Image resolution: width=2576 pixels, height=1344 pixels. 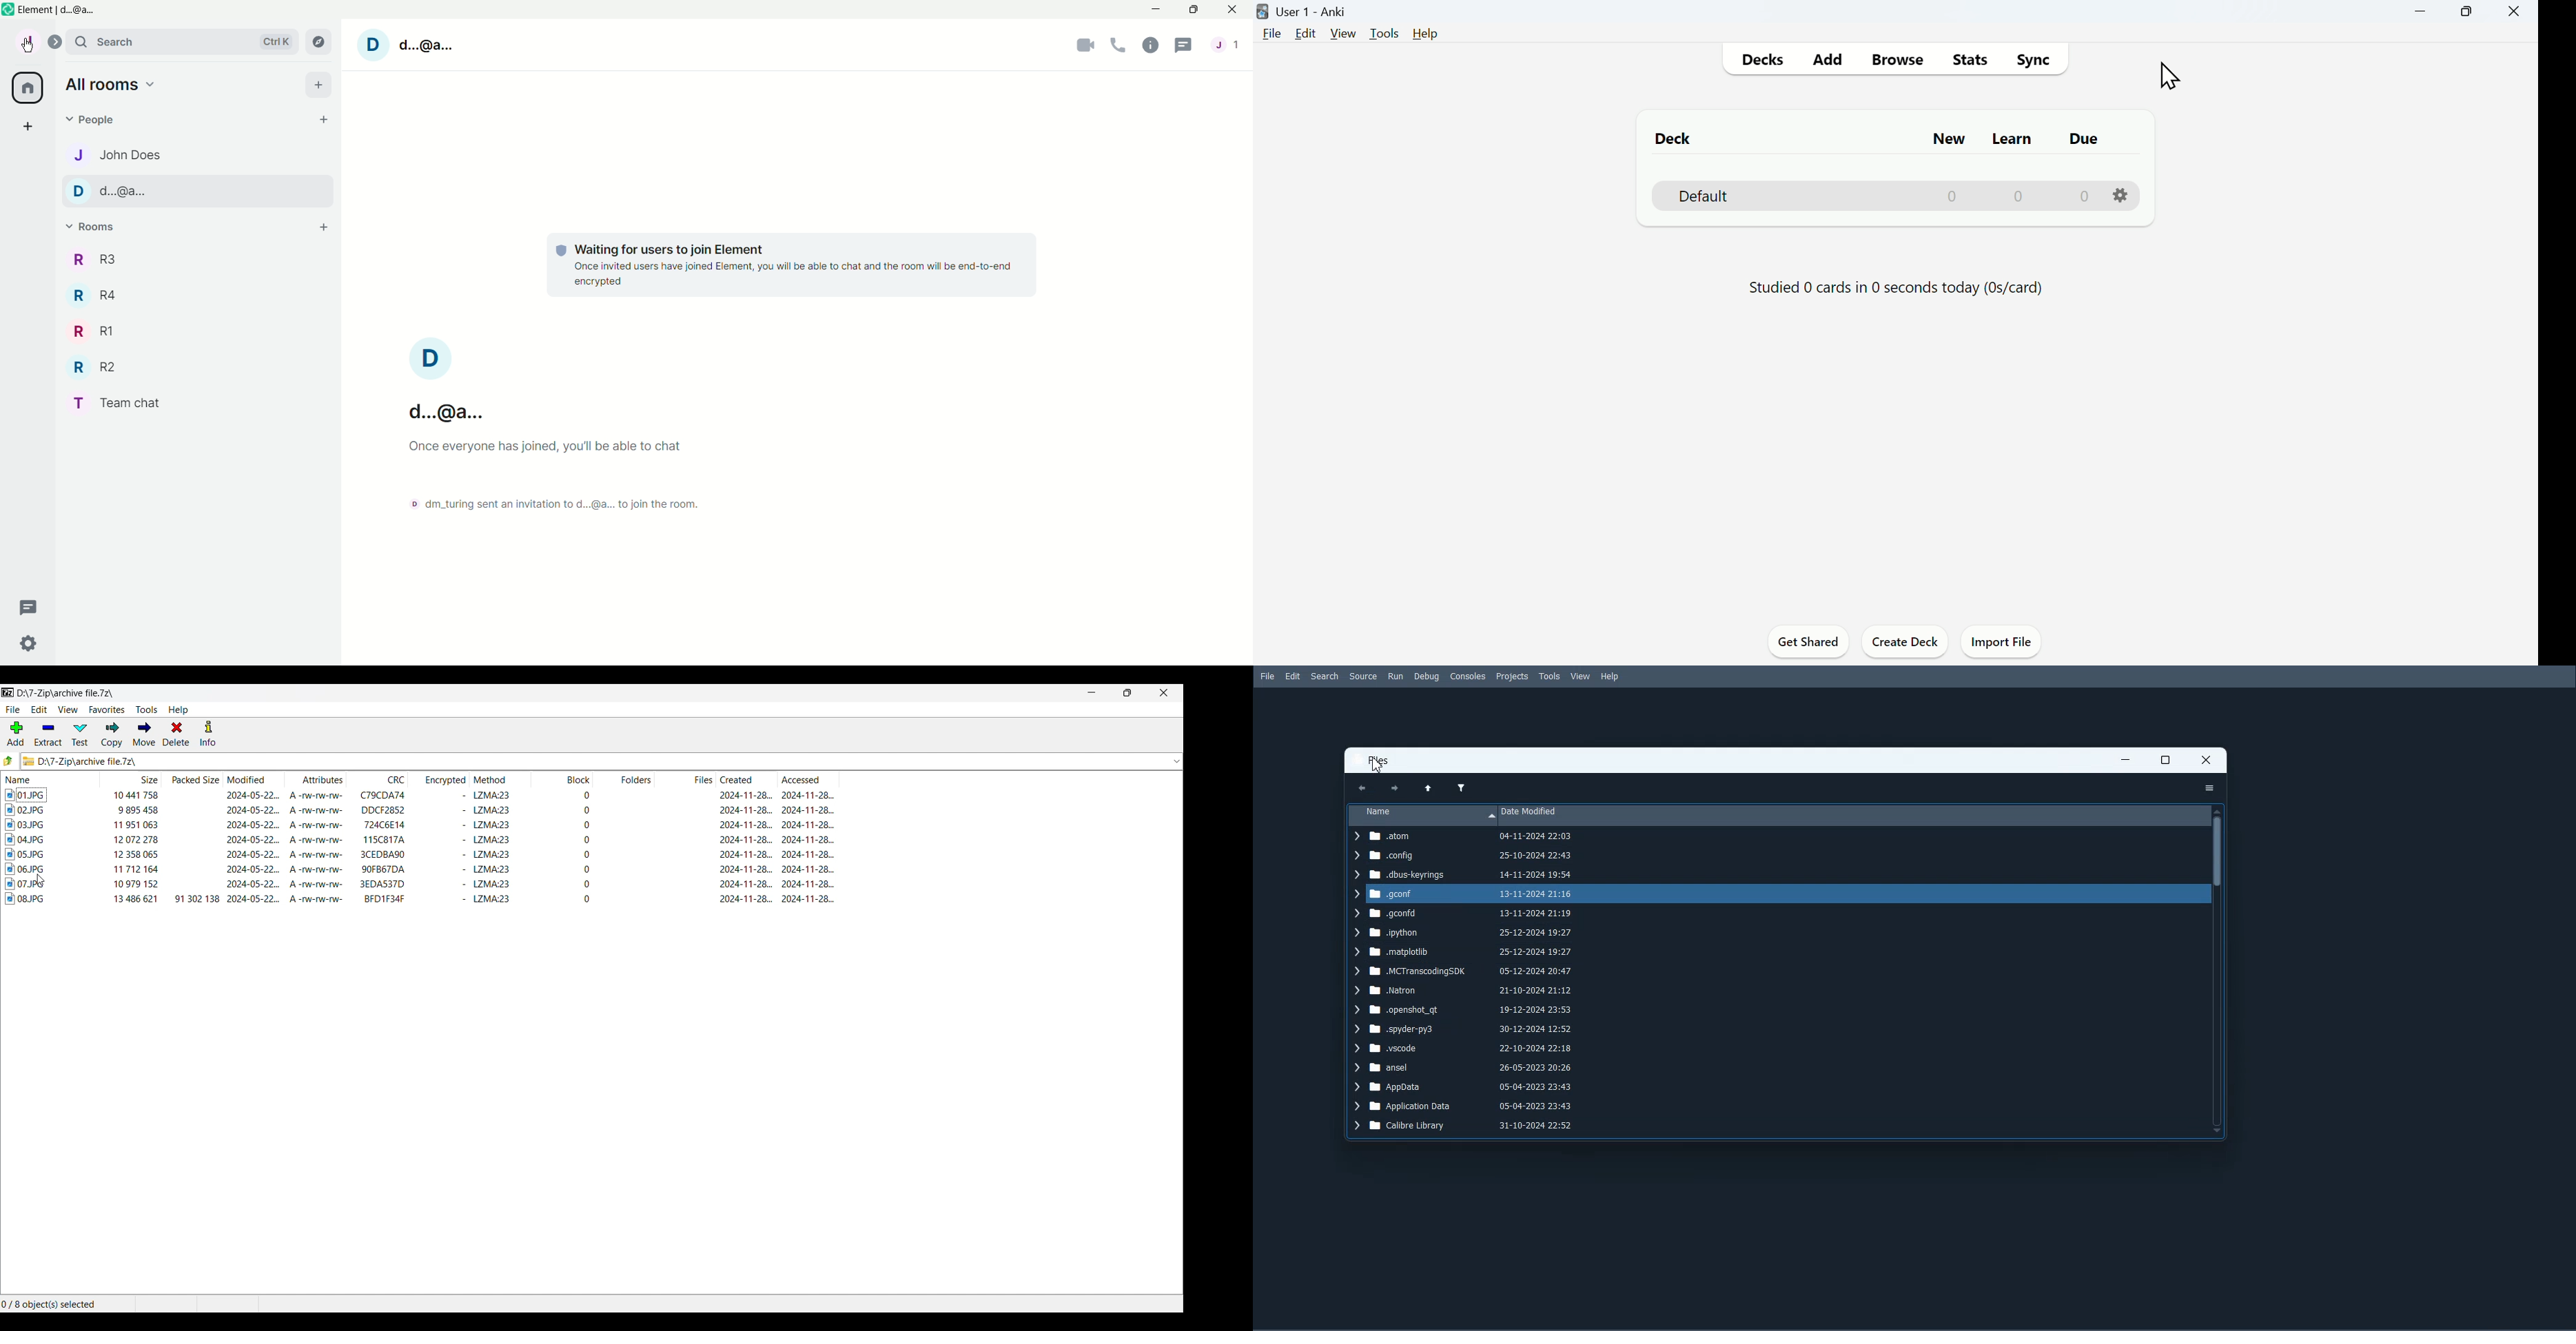 What do you see at coordinates (1462, 856) in the screenshot?
I see `config 25-10-2024 22:43` at bounding box center [1462, 856].